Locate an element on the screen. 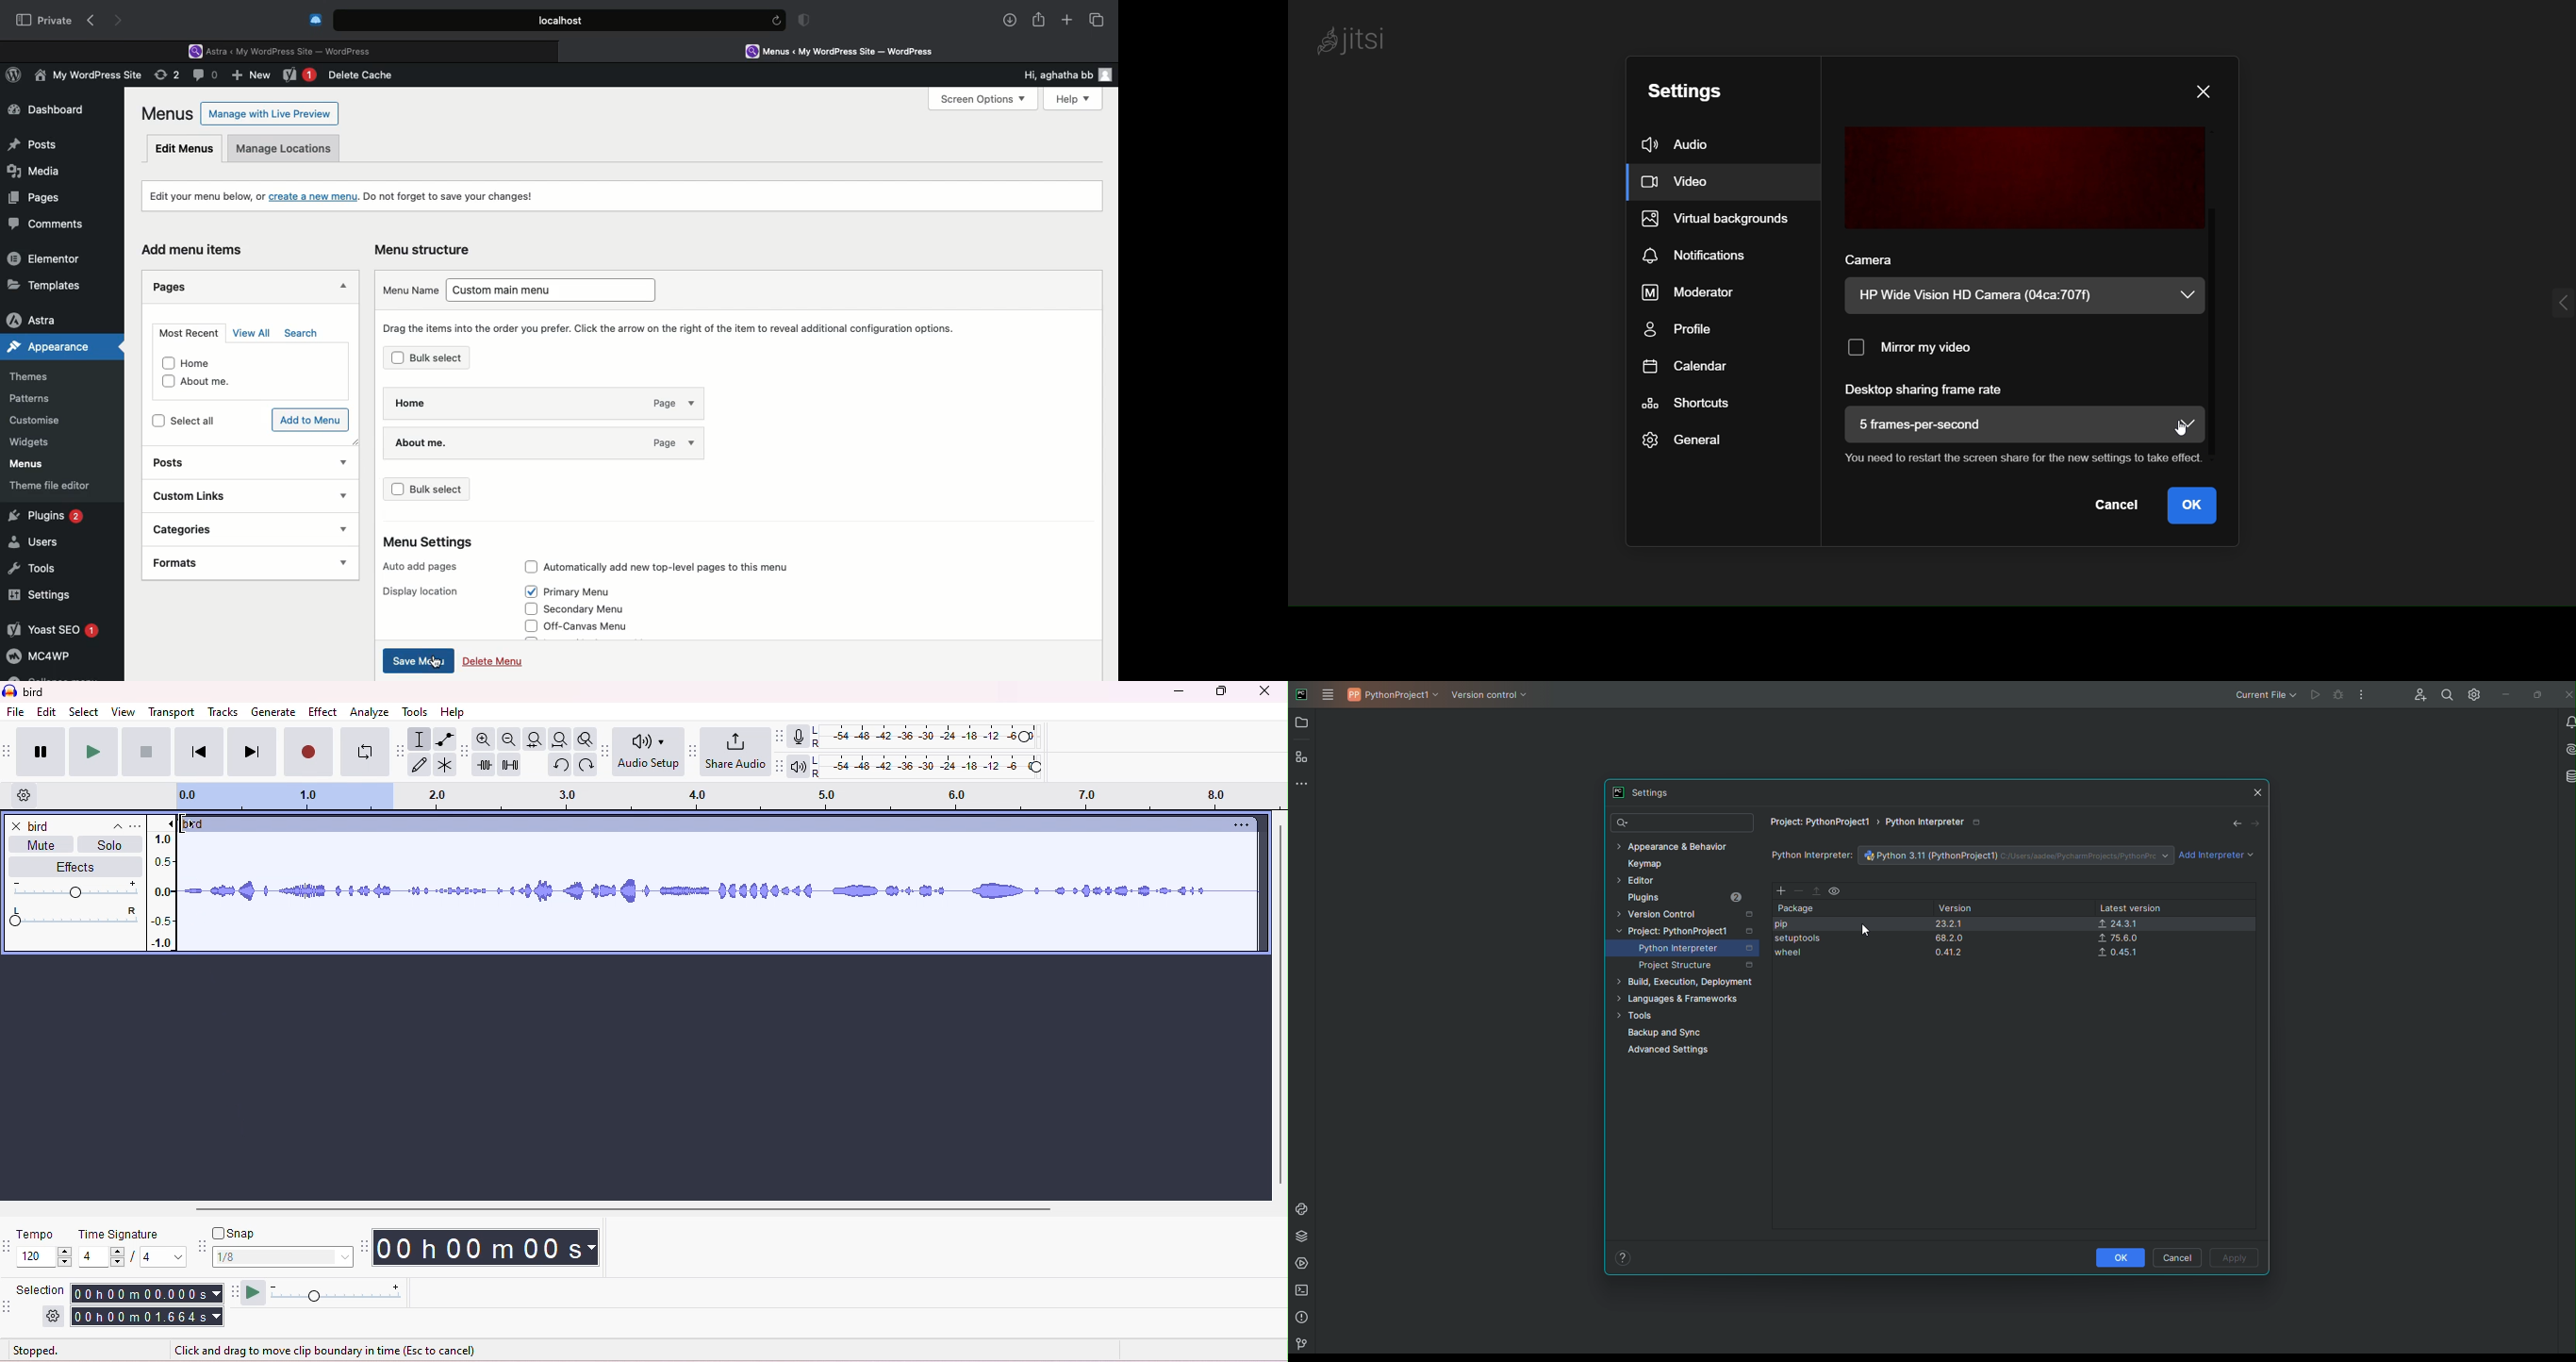 The width and height of the screenshot is (2576, 1372). Home - page is located at coordinates (505, 402).